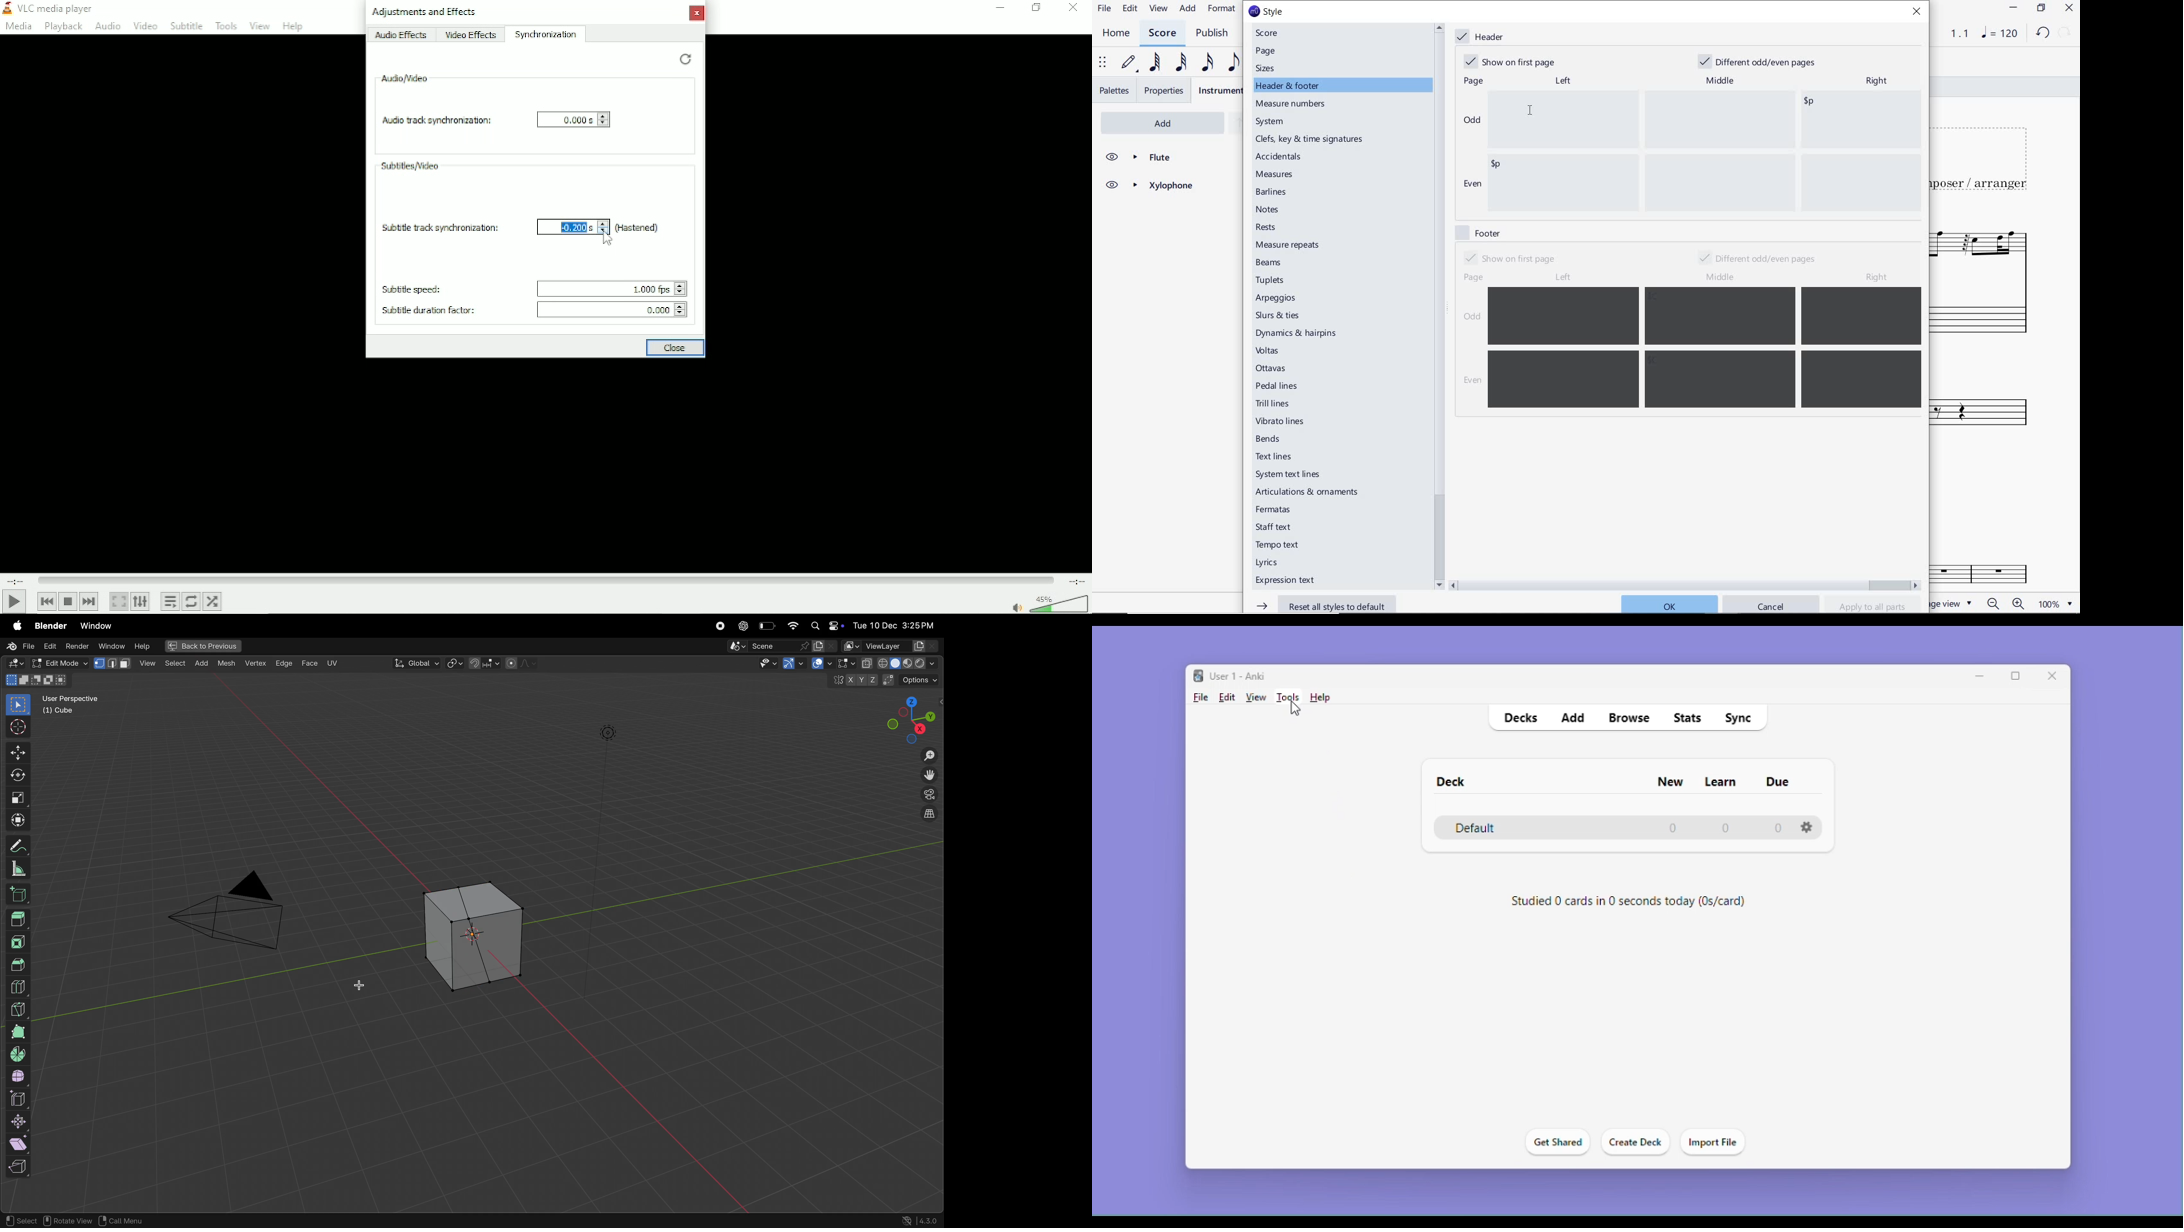  Describe the element at coordinates (259, 25) in the screenshot. I see `View` at that location.